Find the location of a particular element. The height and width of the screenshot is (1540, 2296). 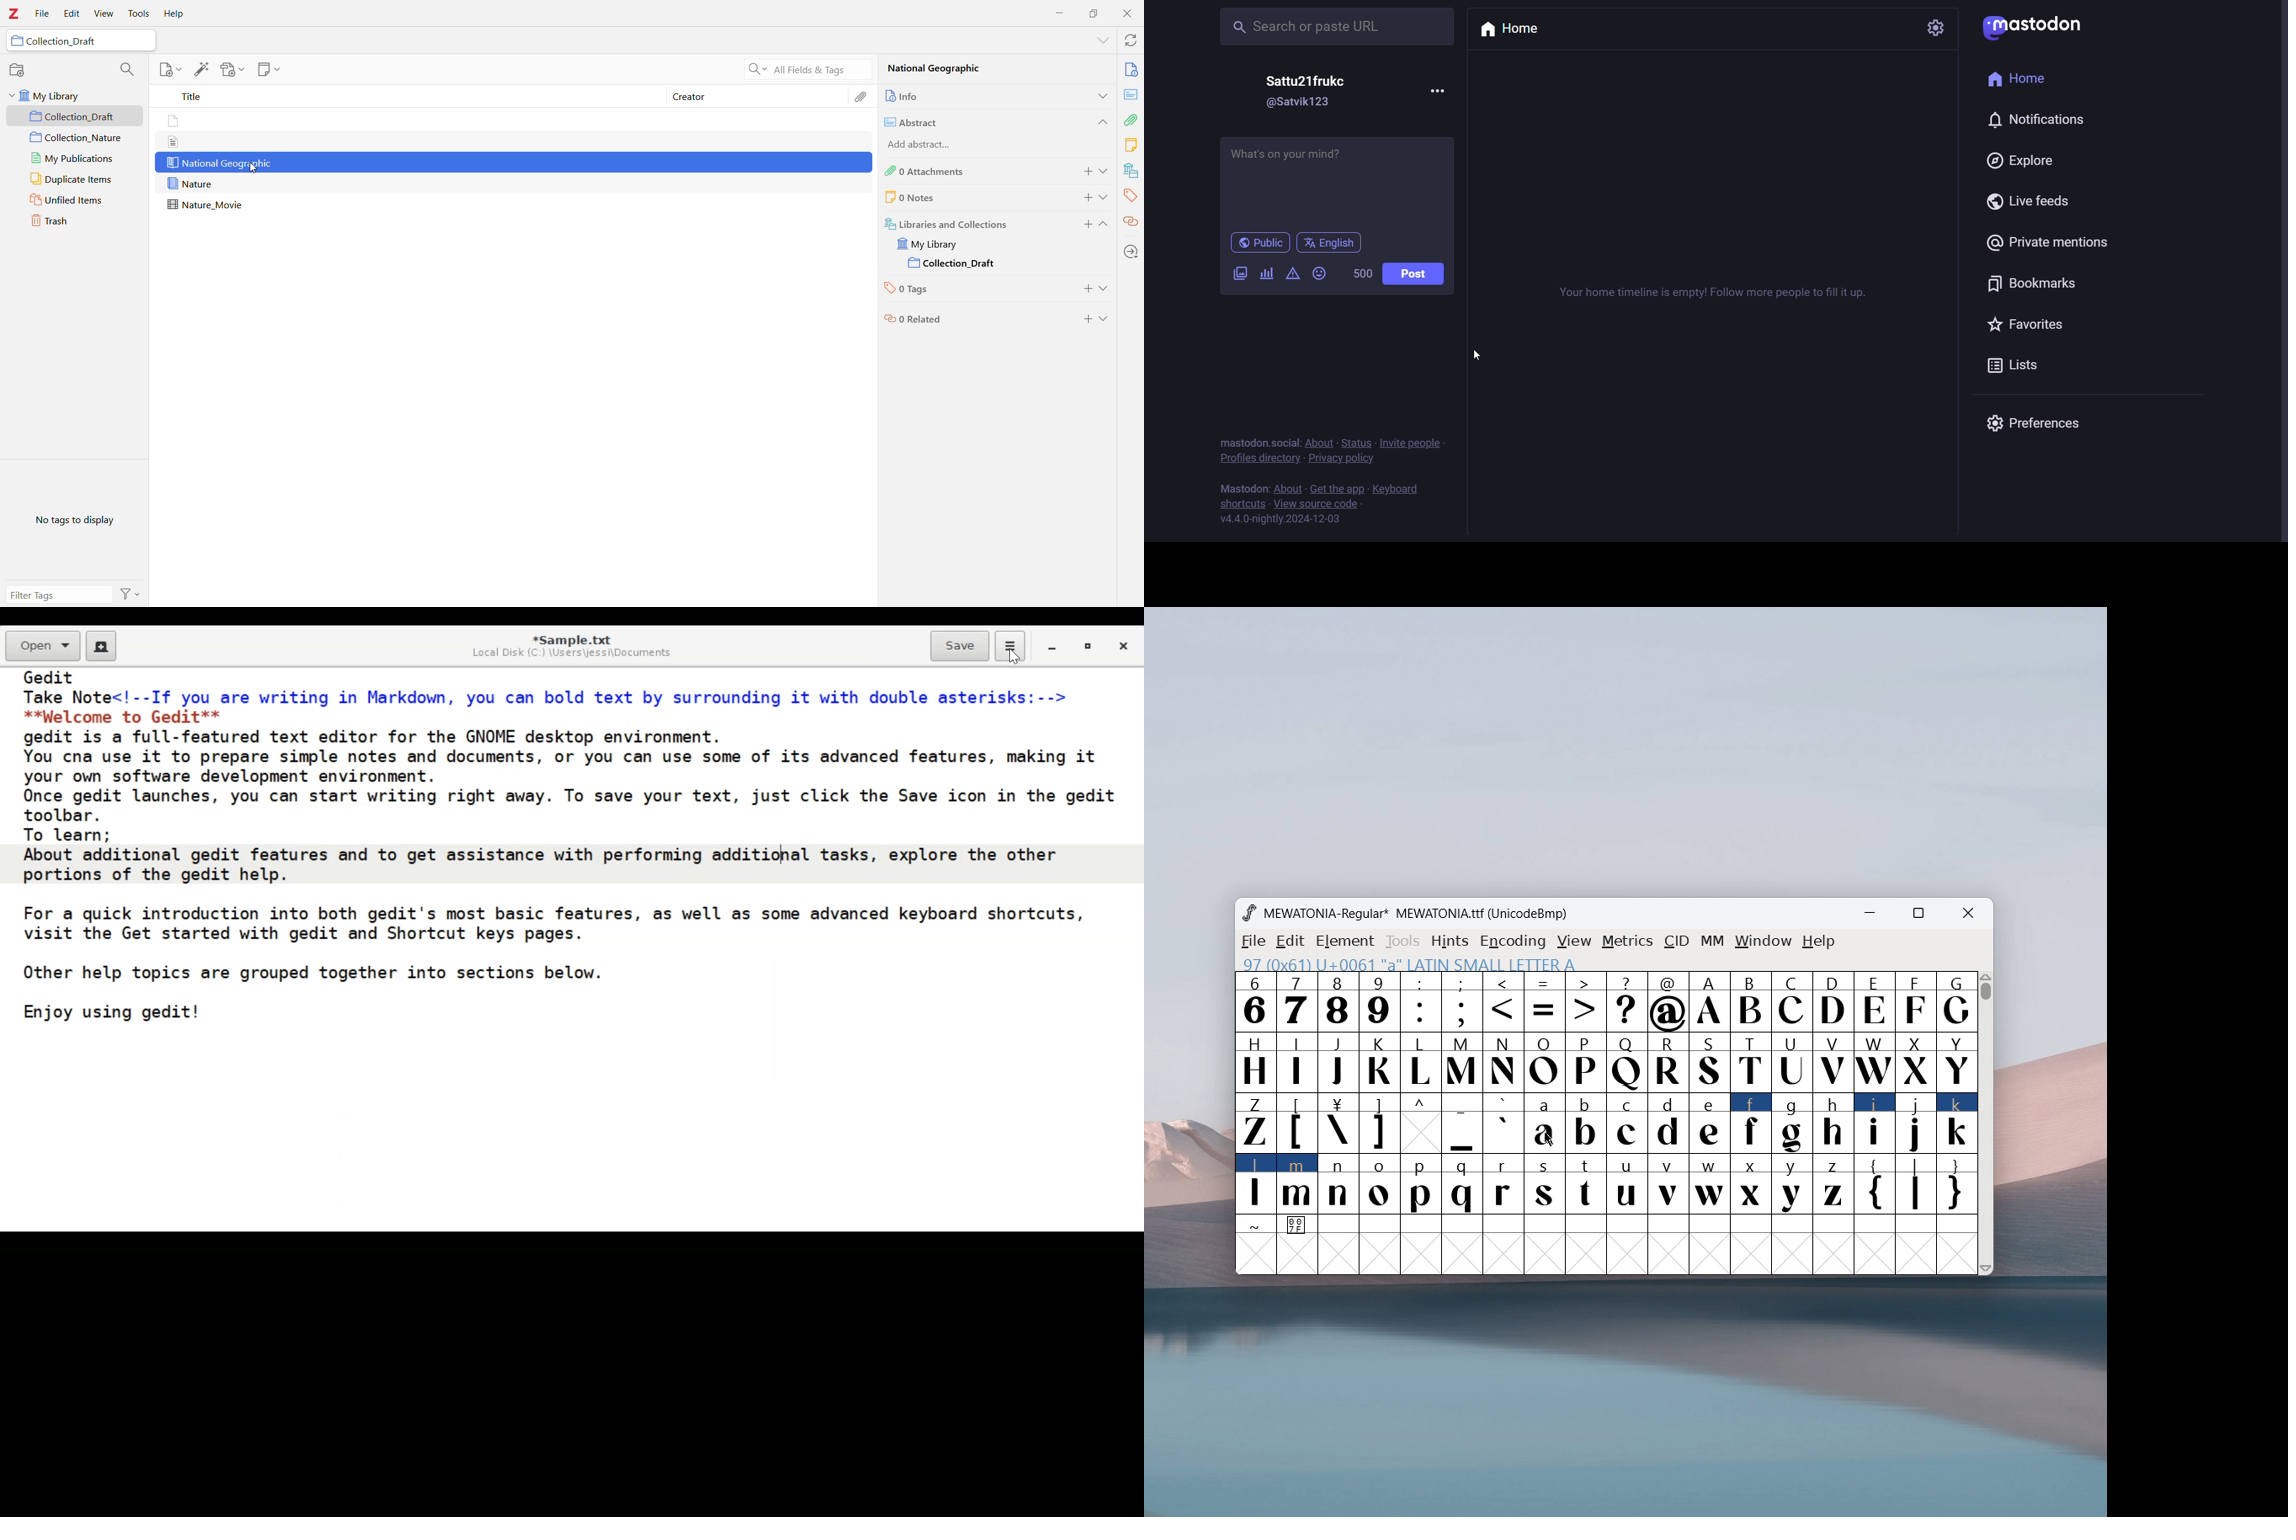

status is located at coordinates (1356, 444).